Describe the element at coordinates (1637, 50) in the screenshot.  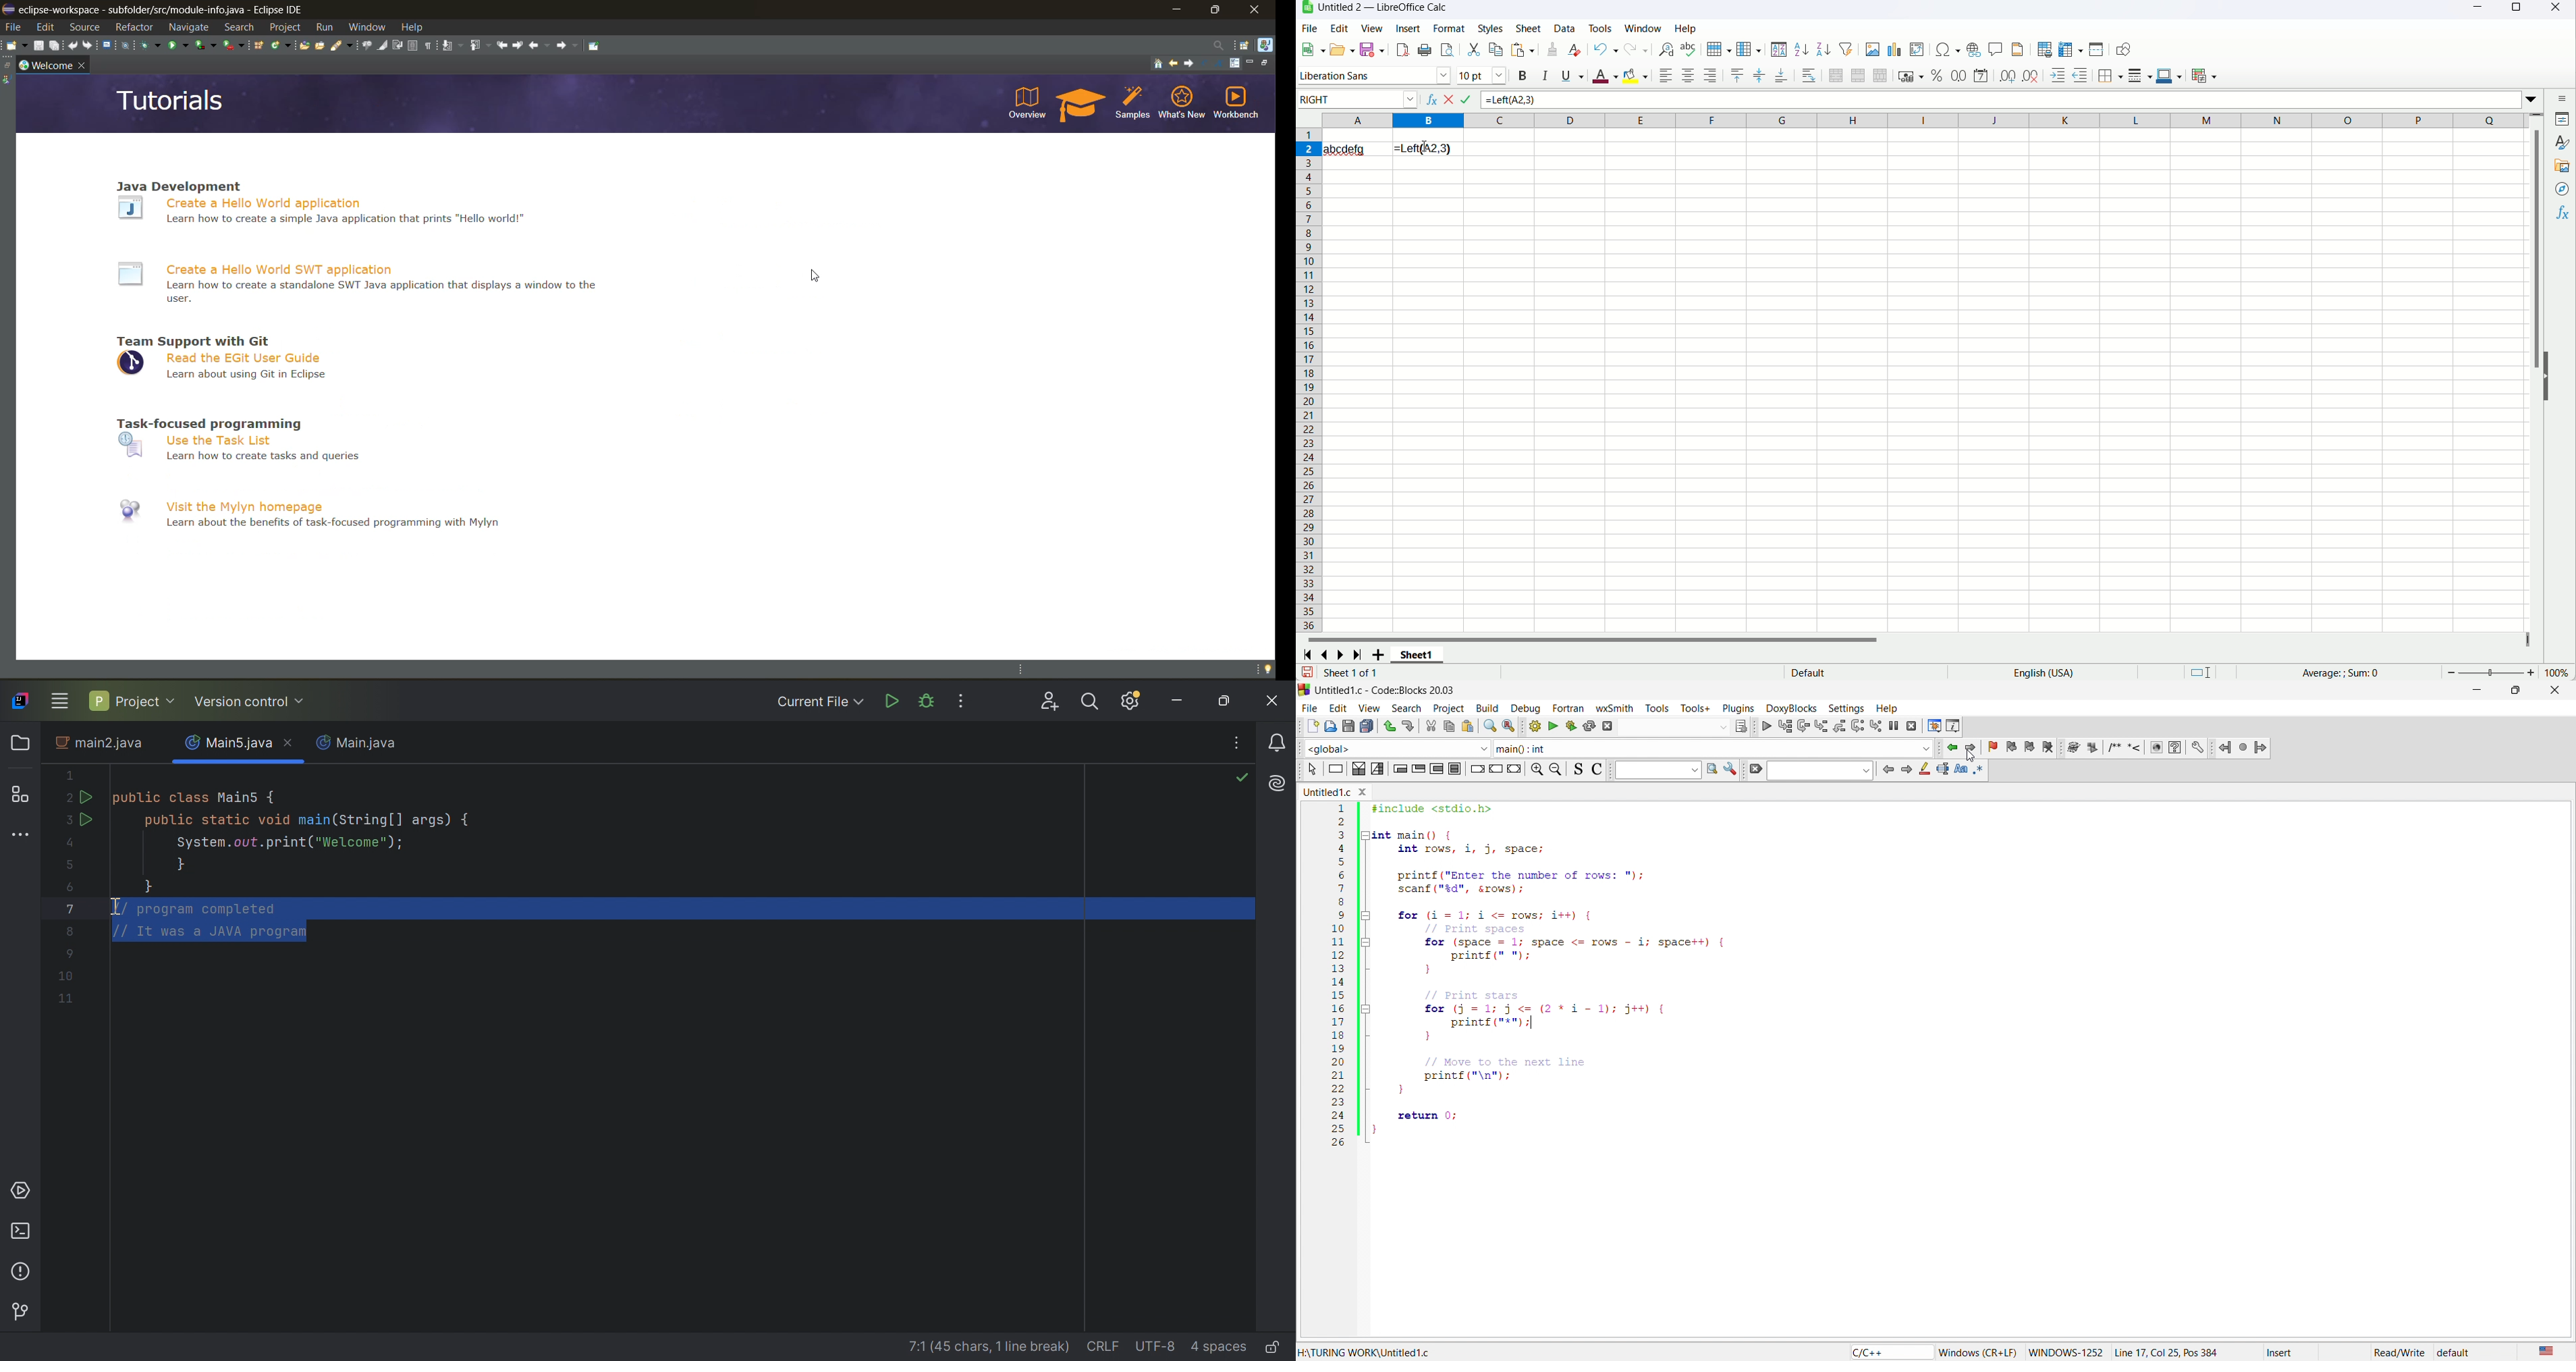
I see `redo` at that location.